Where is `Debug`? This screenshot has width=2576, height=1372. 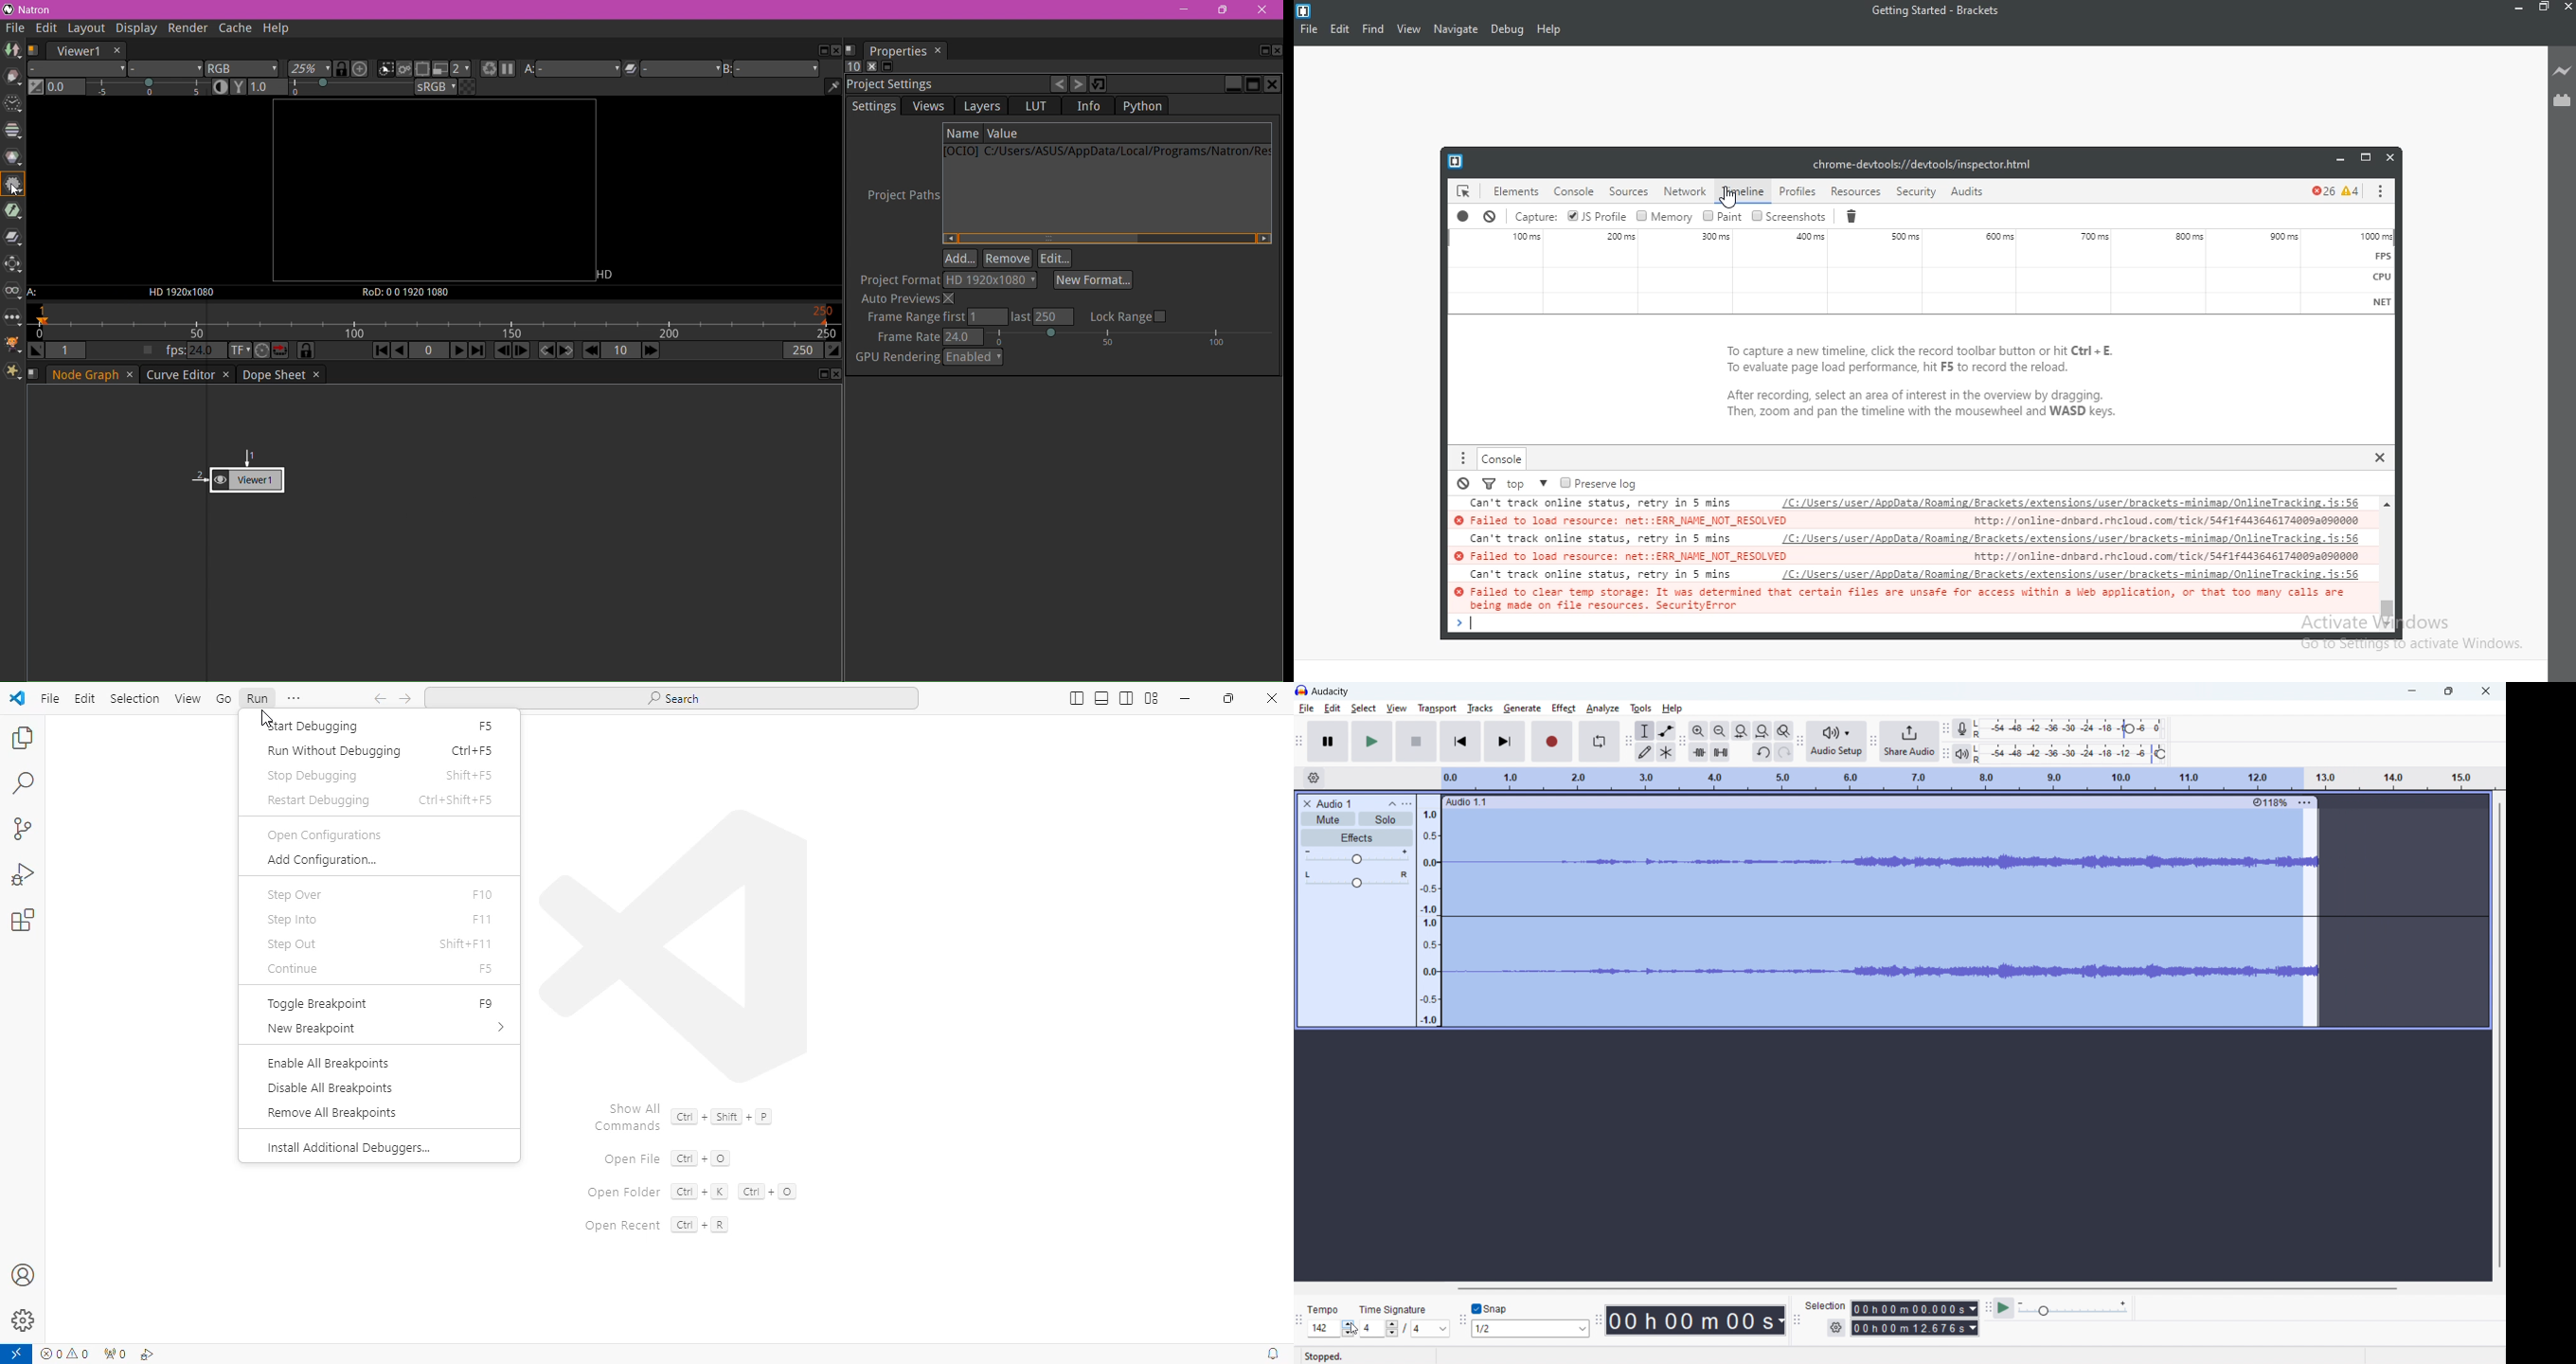 Debug is located at coordinates (1508, 29).